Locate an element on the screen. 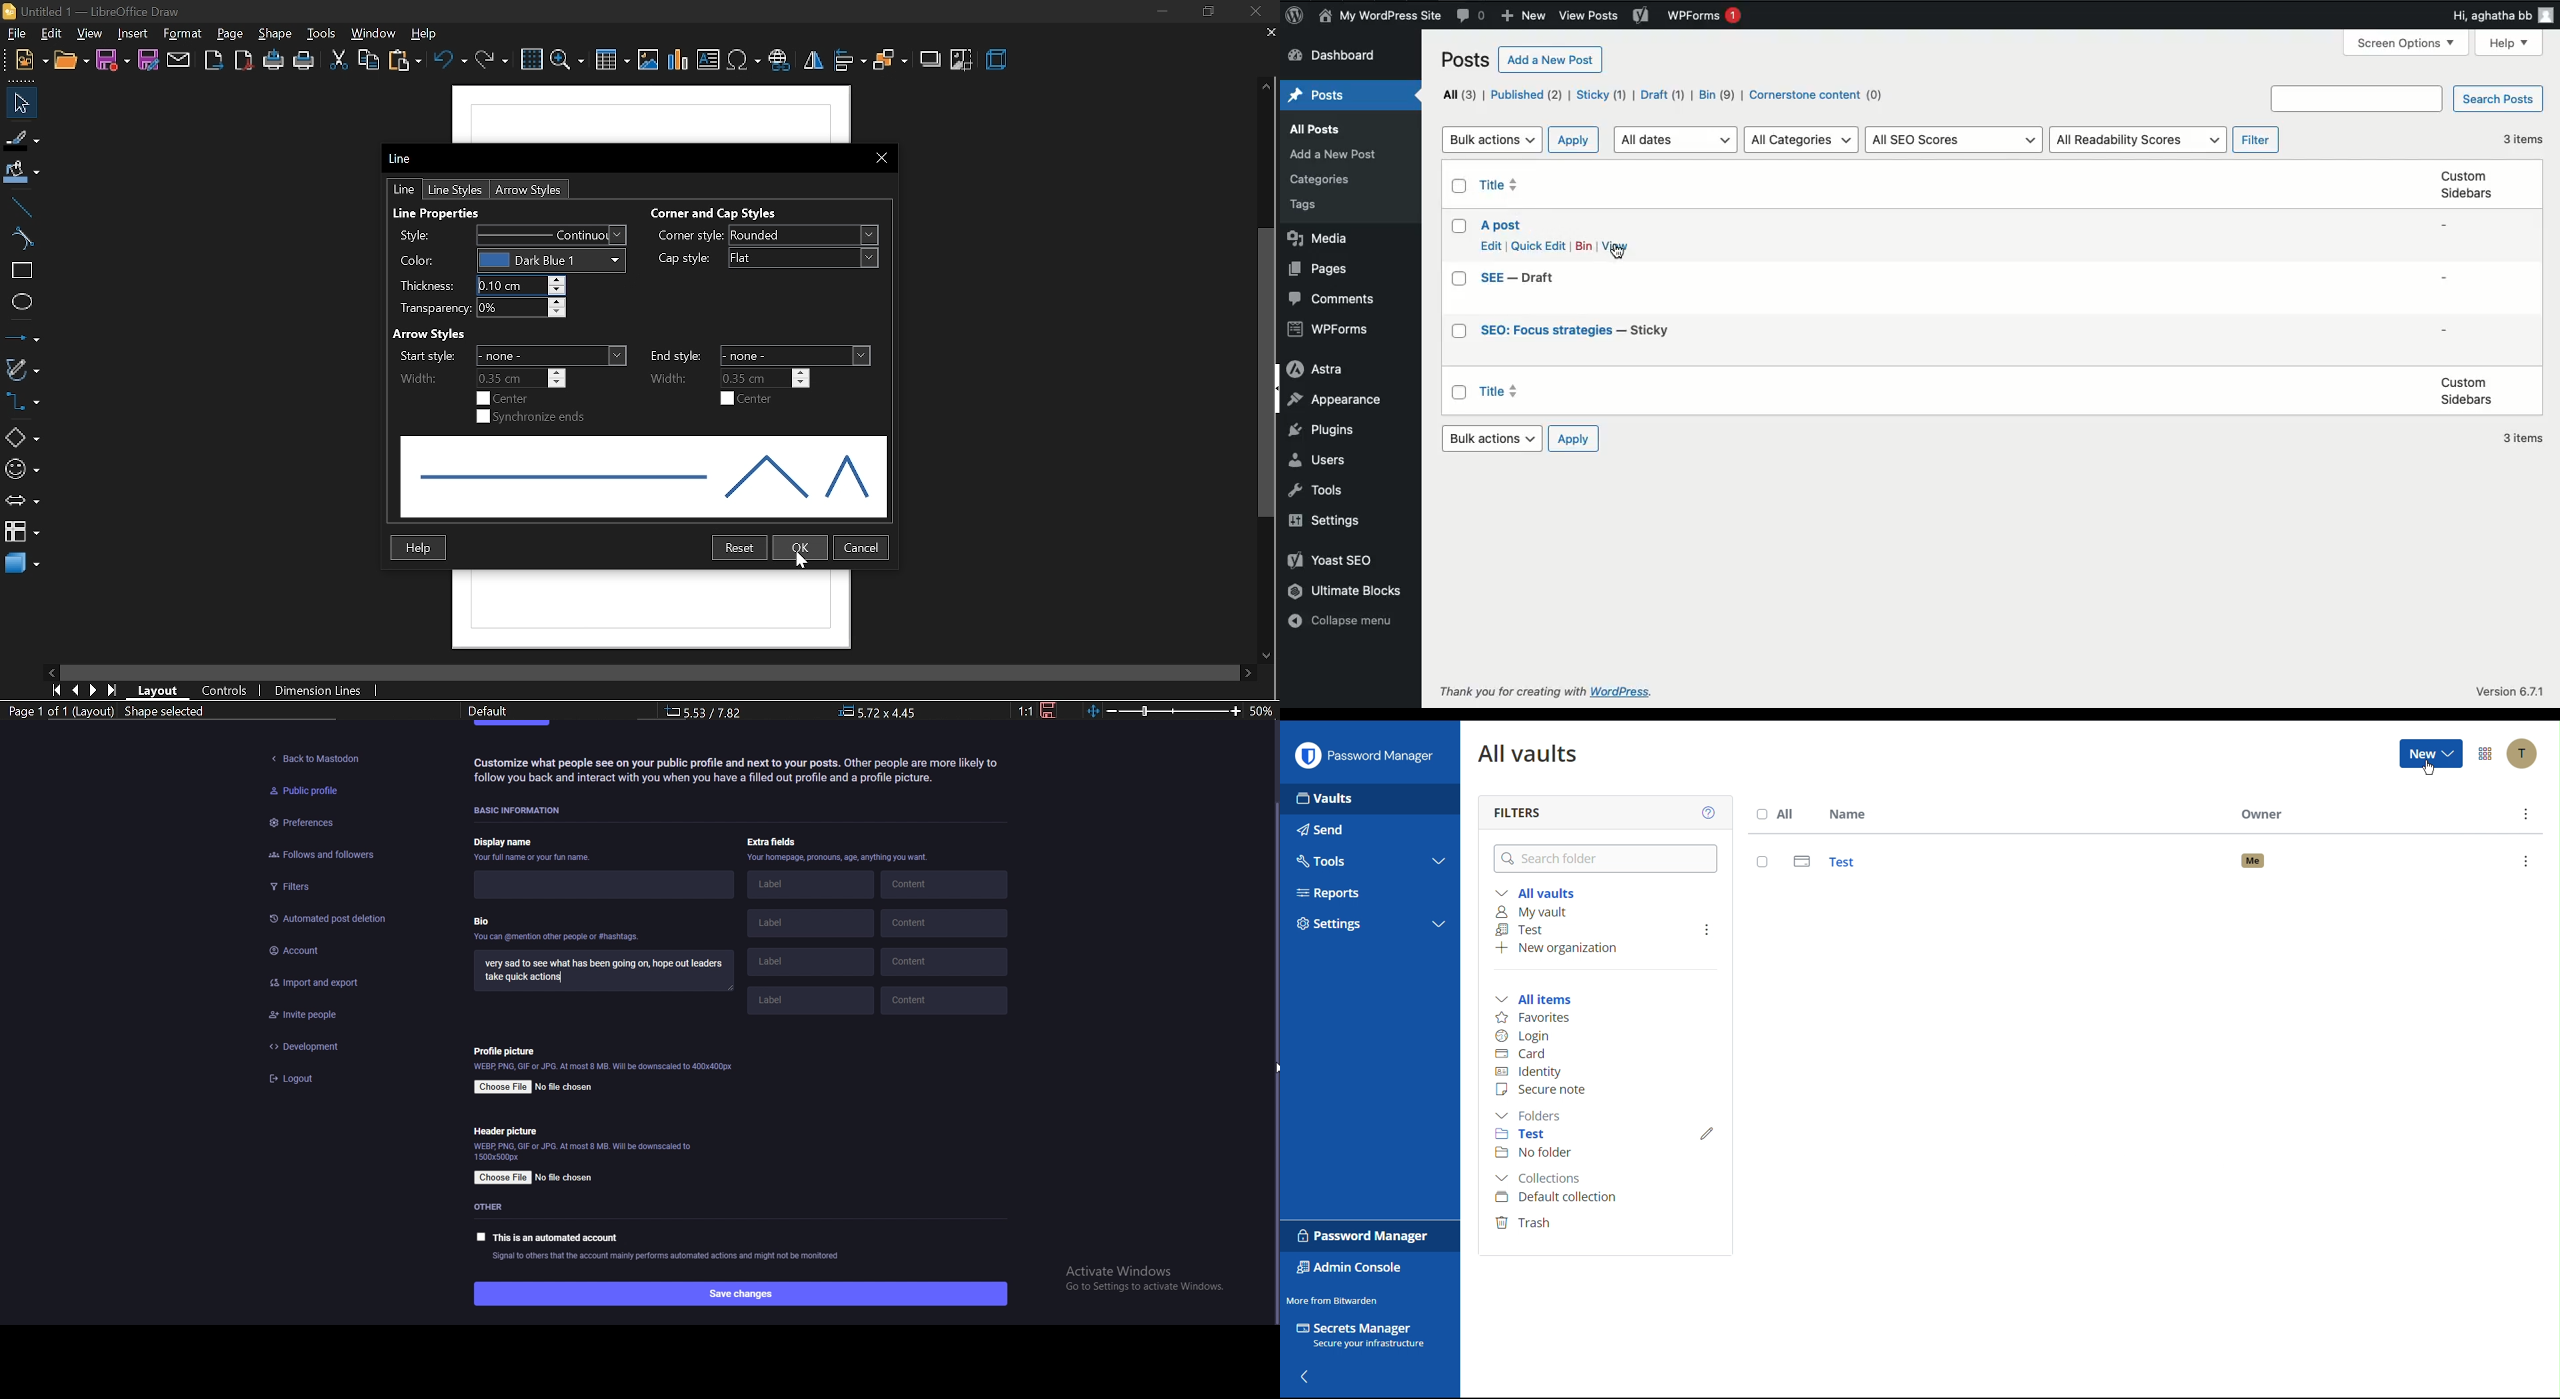  Color: is located at coordinates (420, 262).